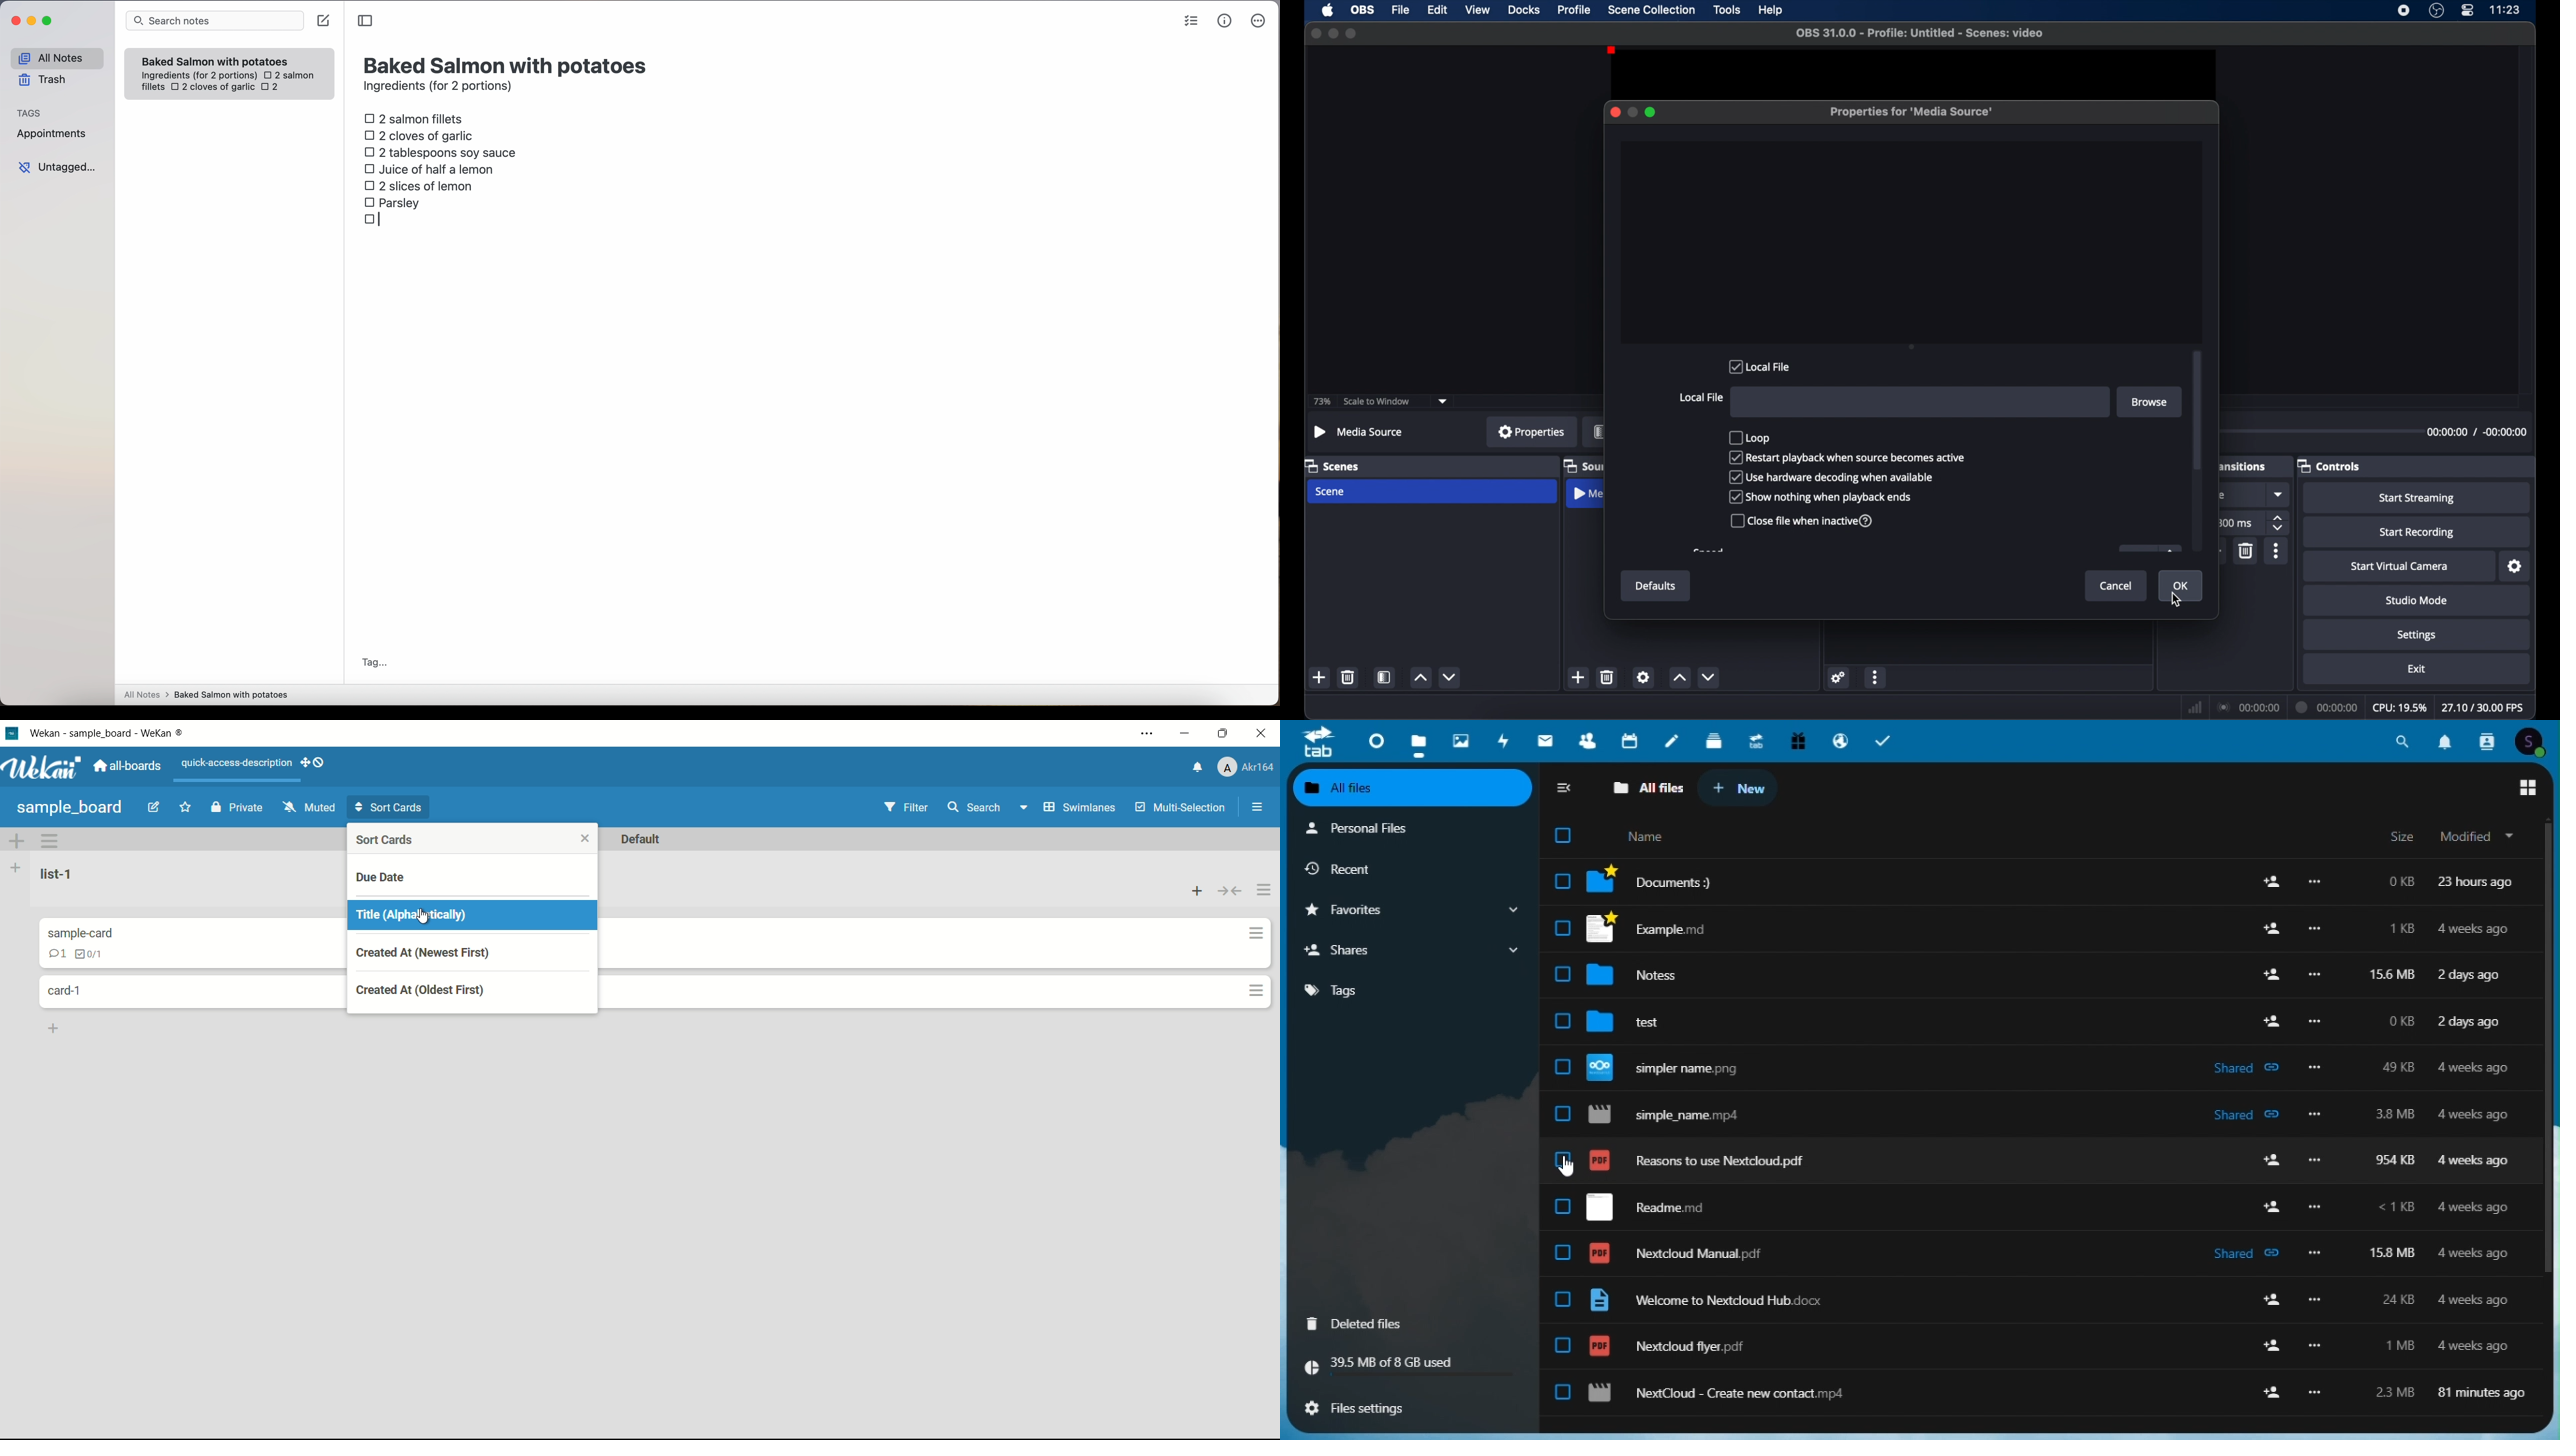  I want to click on add, so click(1319, 677).